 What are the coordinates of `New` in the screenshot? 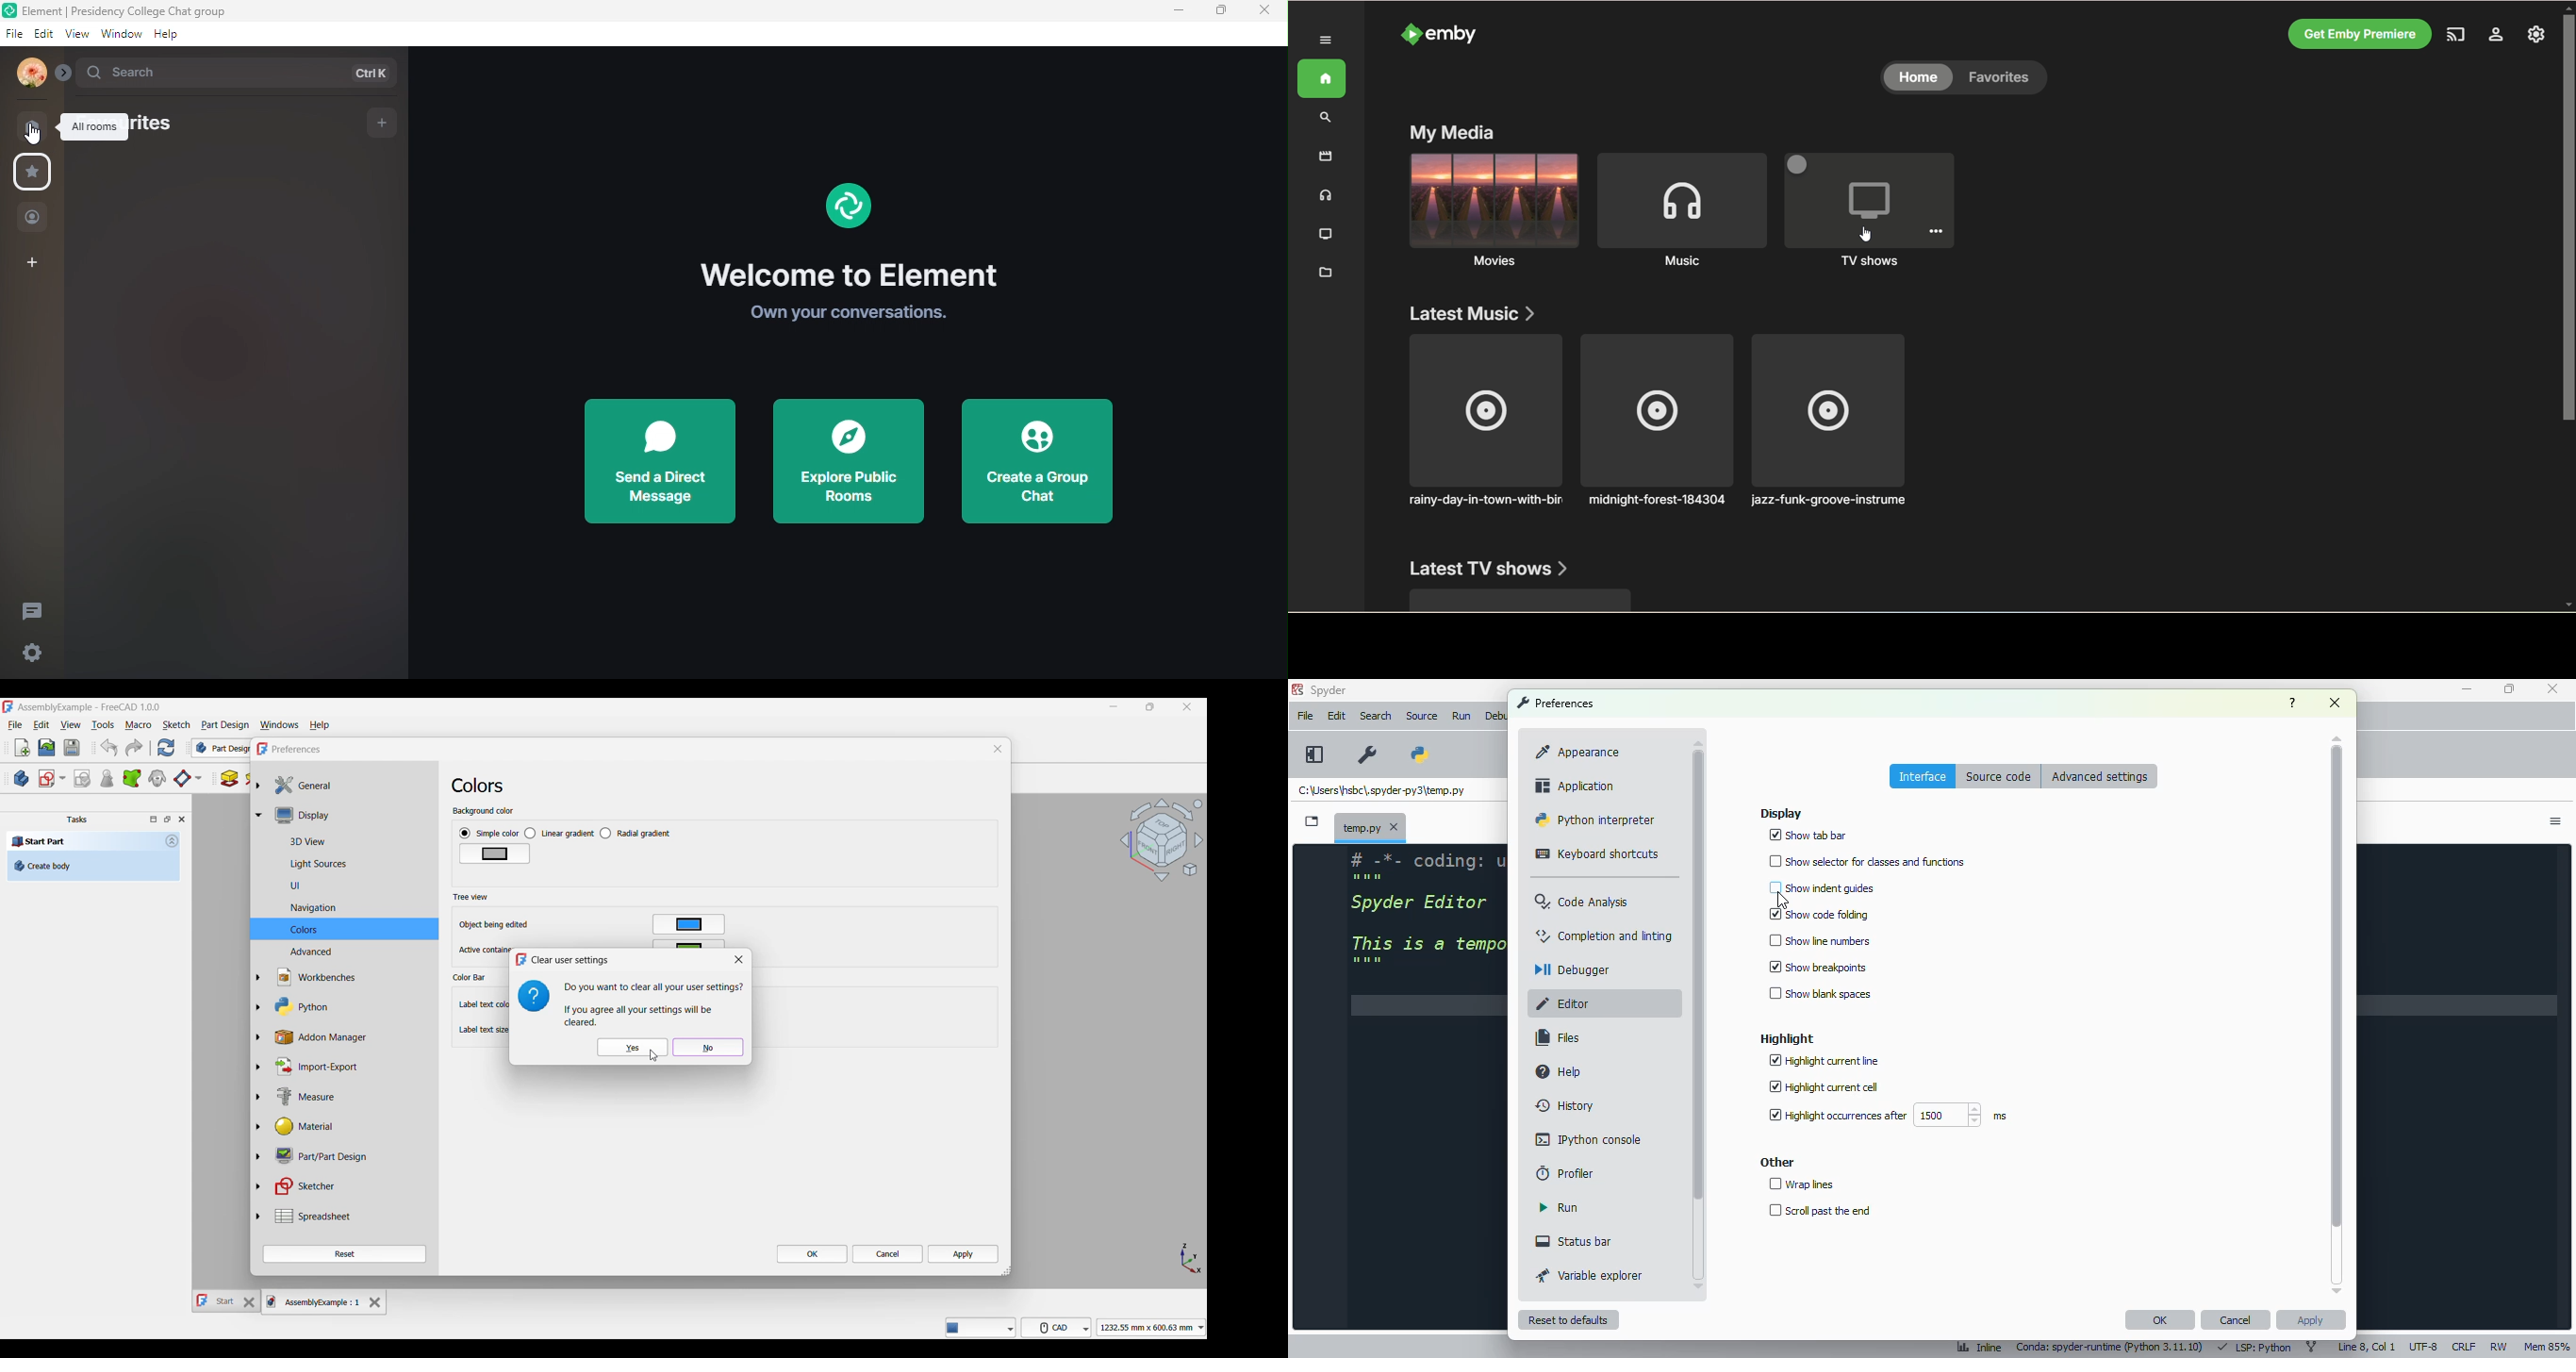 It's located at (23, 748).